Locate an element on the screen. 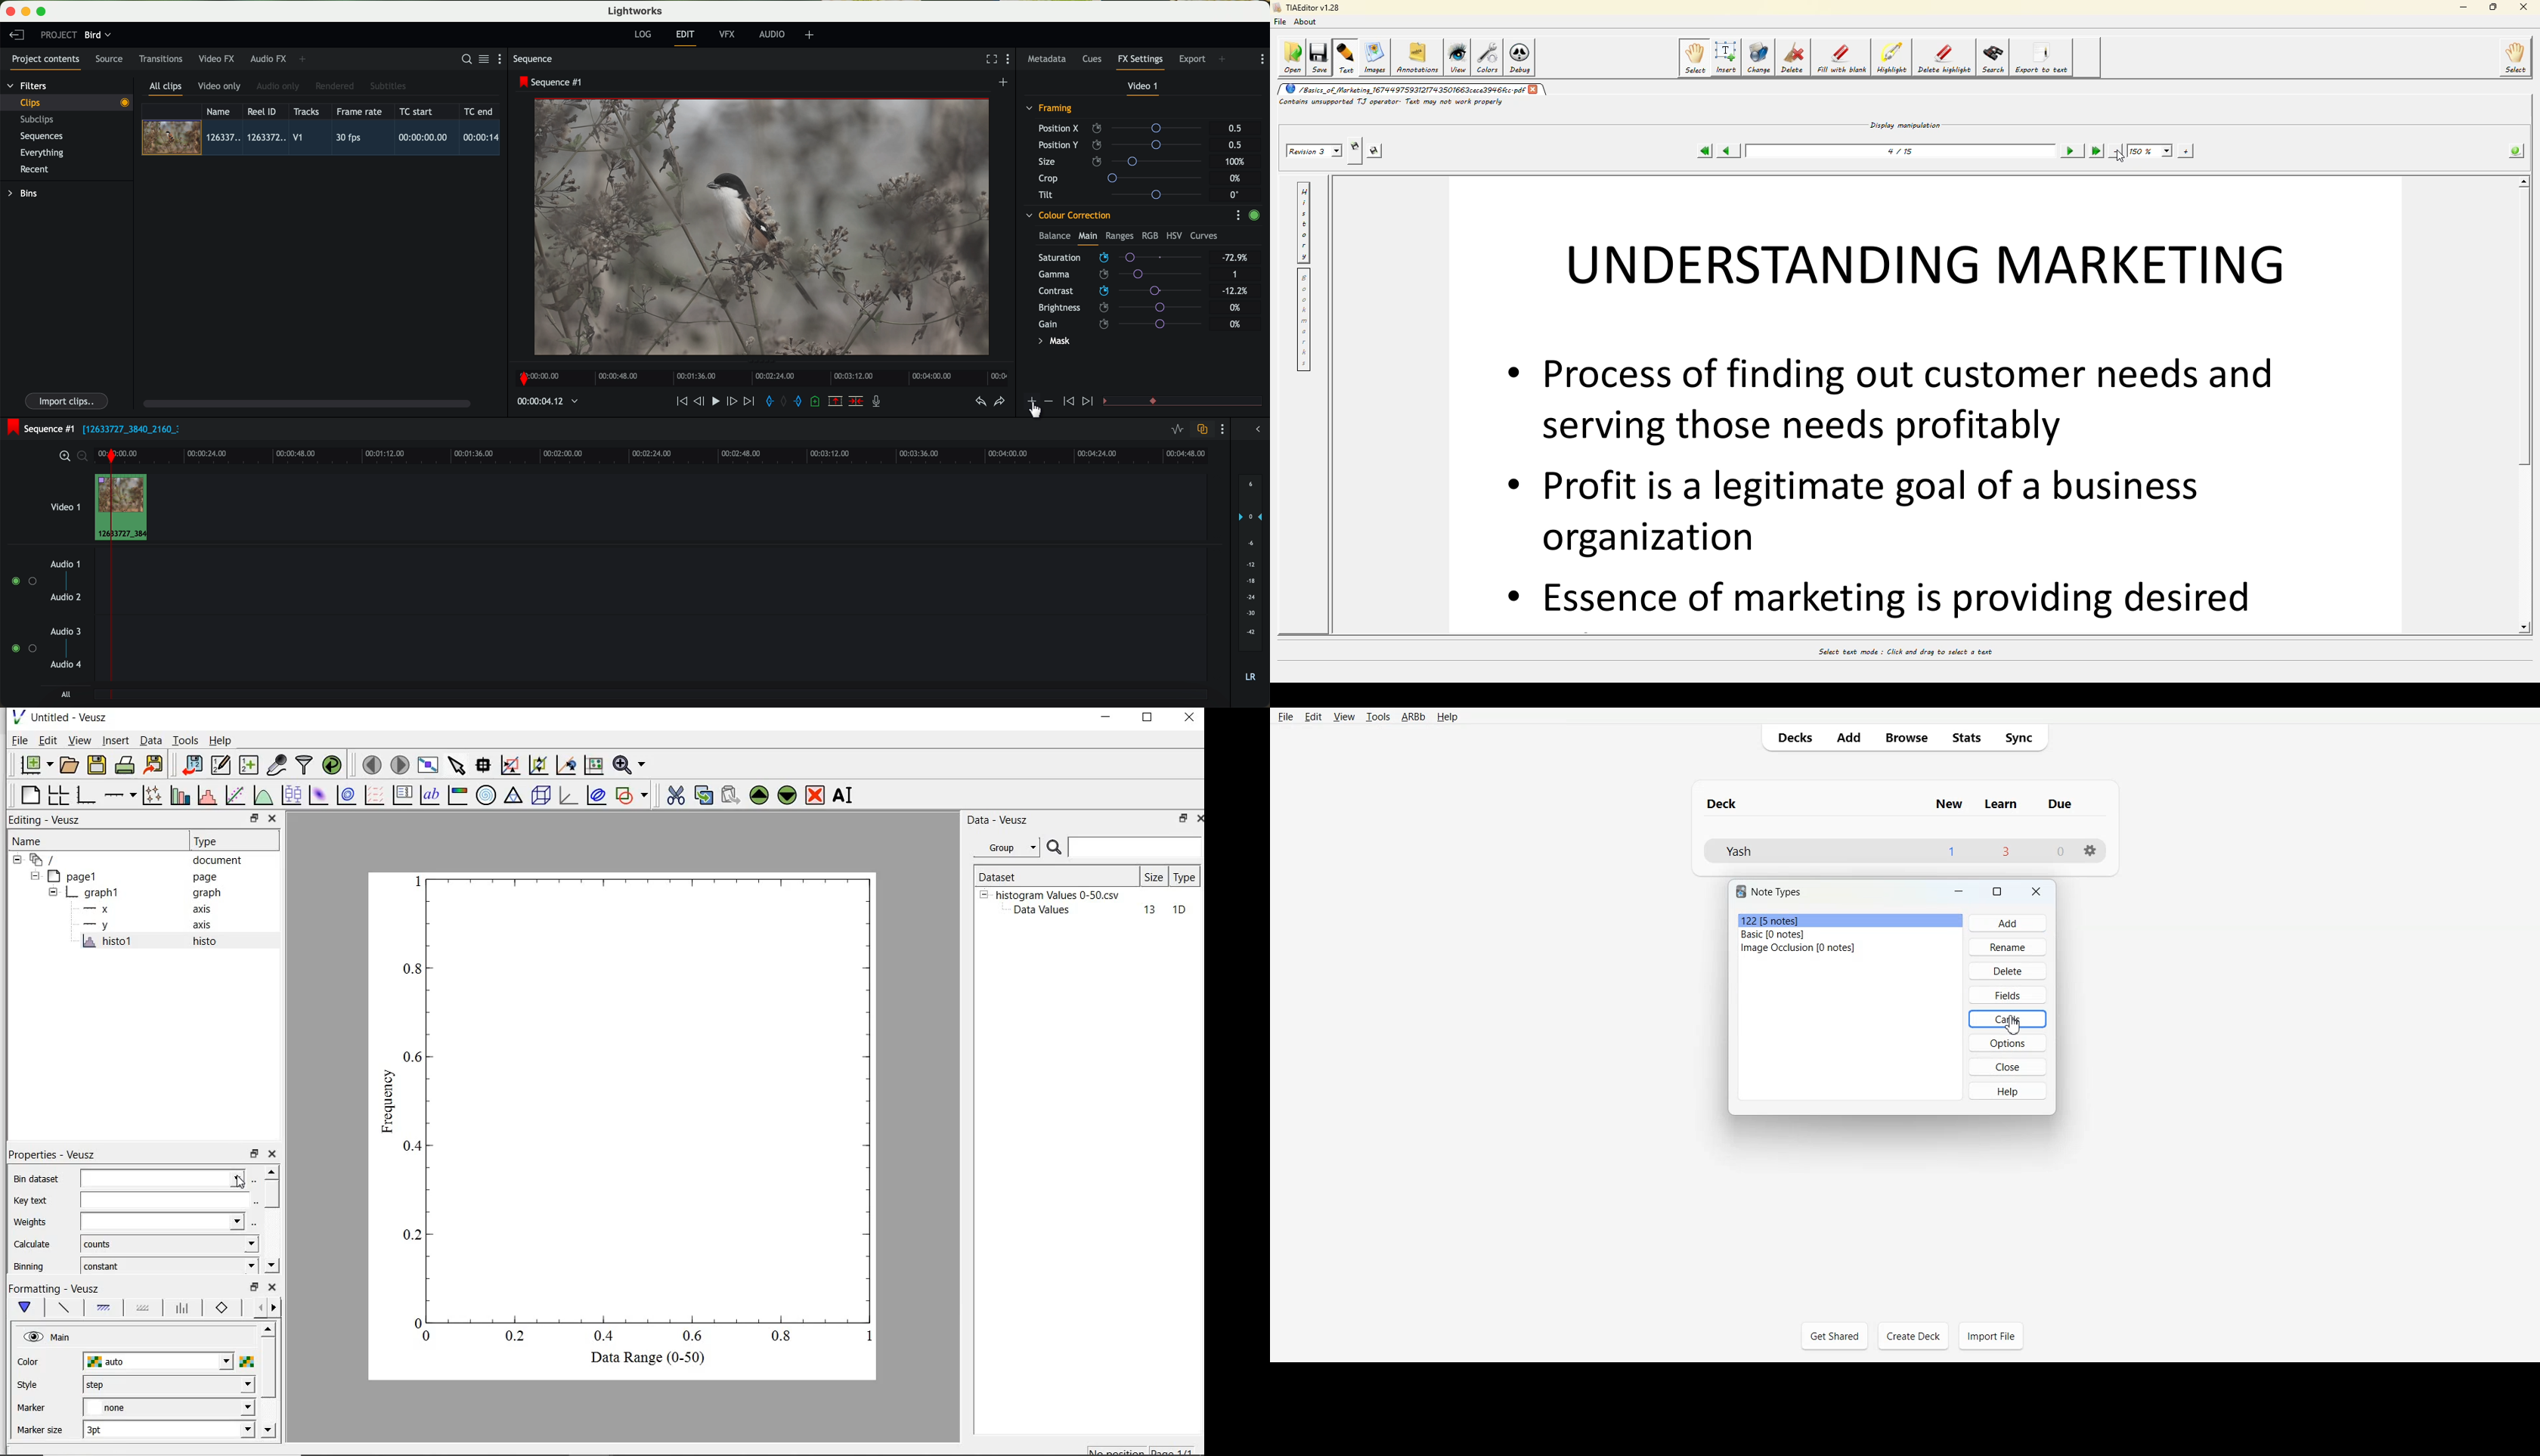 This screenshot has width=2548, height=1456. source is located at coordinates (109, 60).